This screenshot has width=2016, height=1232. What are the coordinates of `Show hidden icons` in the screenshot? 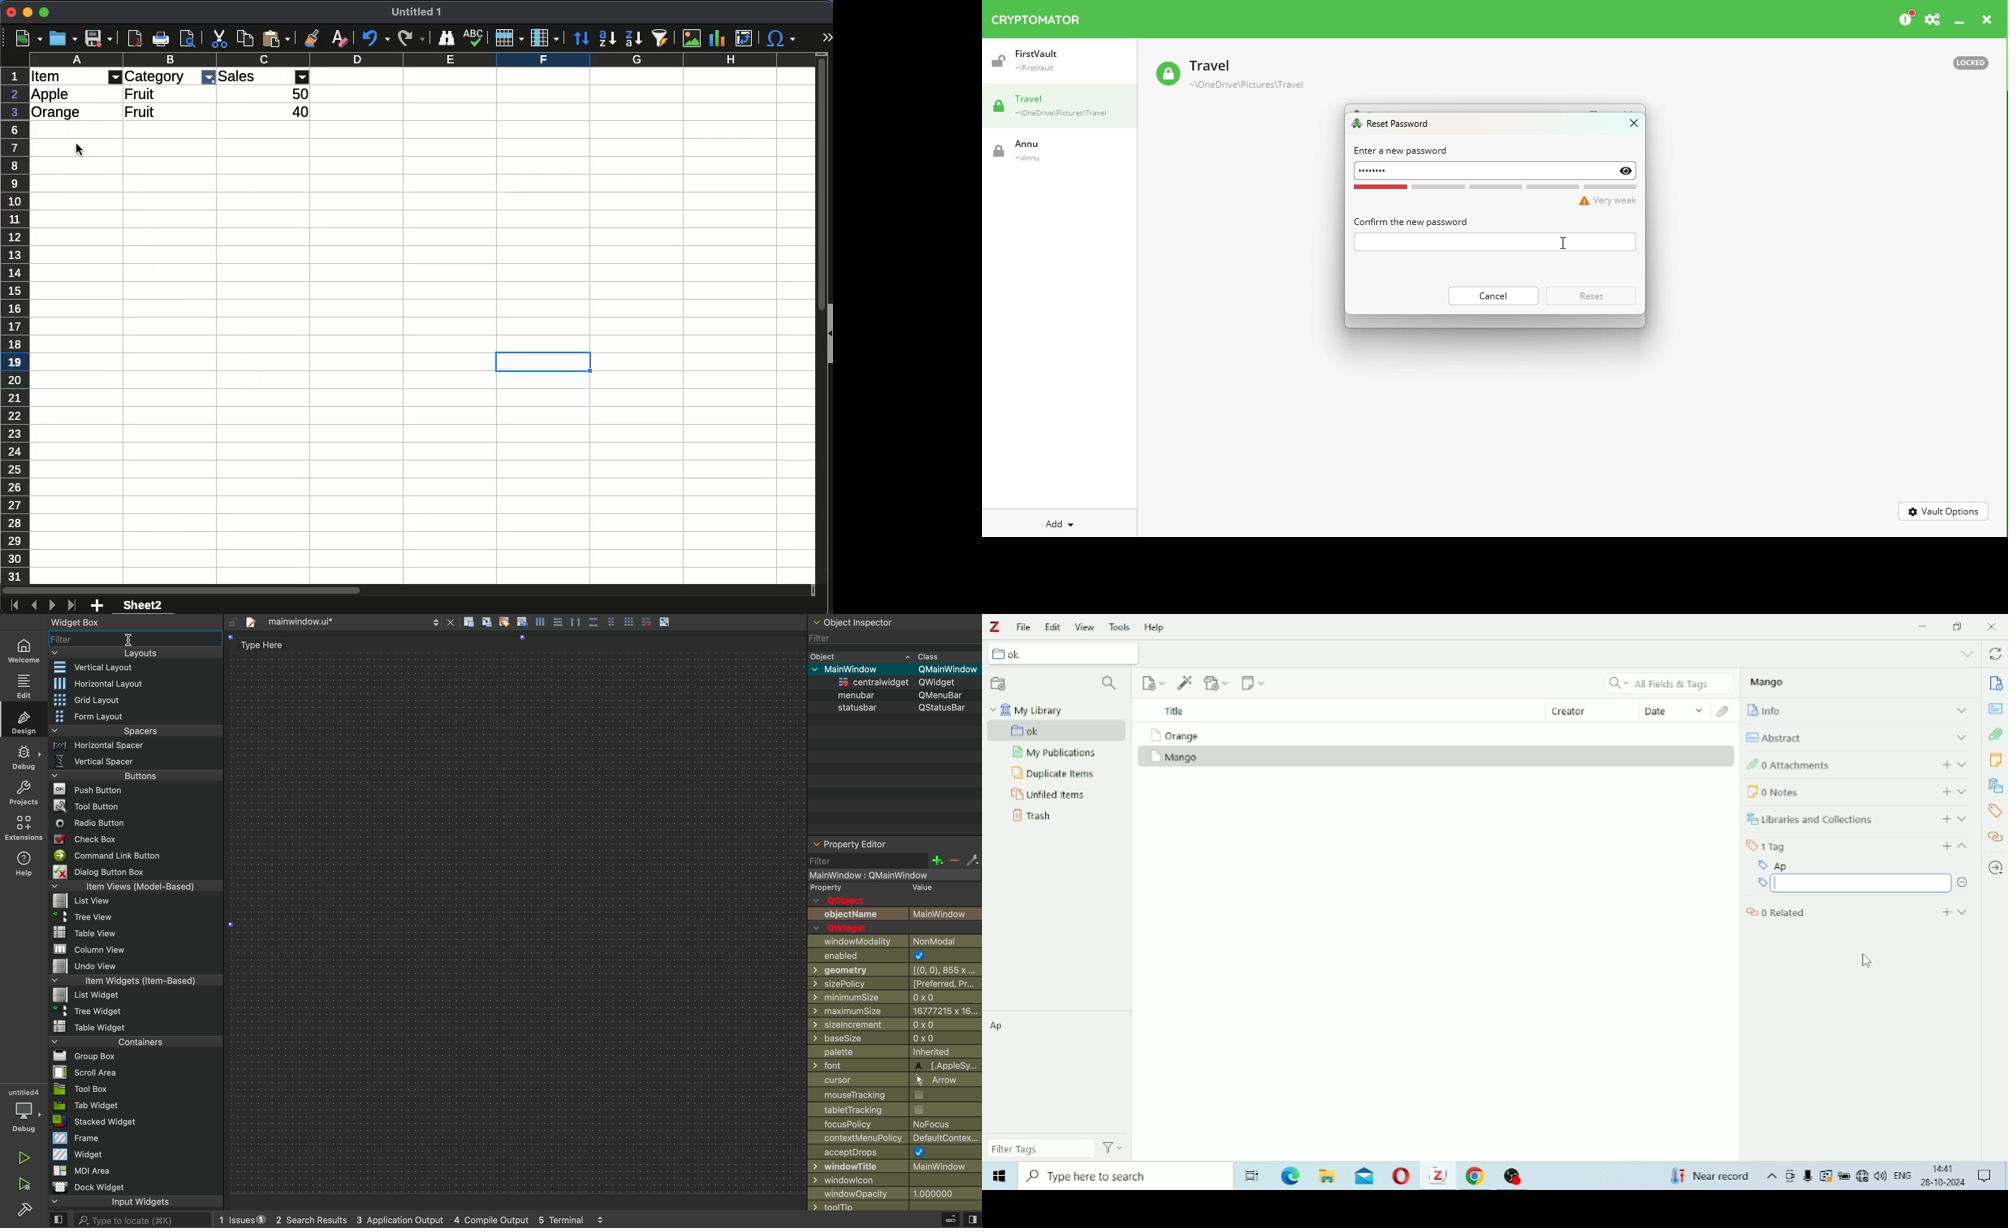 It's located at (1772, 1178).